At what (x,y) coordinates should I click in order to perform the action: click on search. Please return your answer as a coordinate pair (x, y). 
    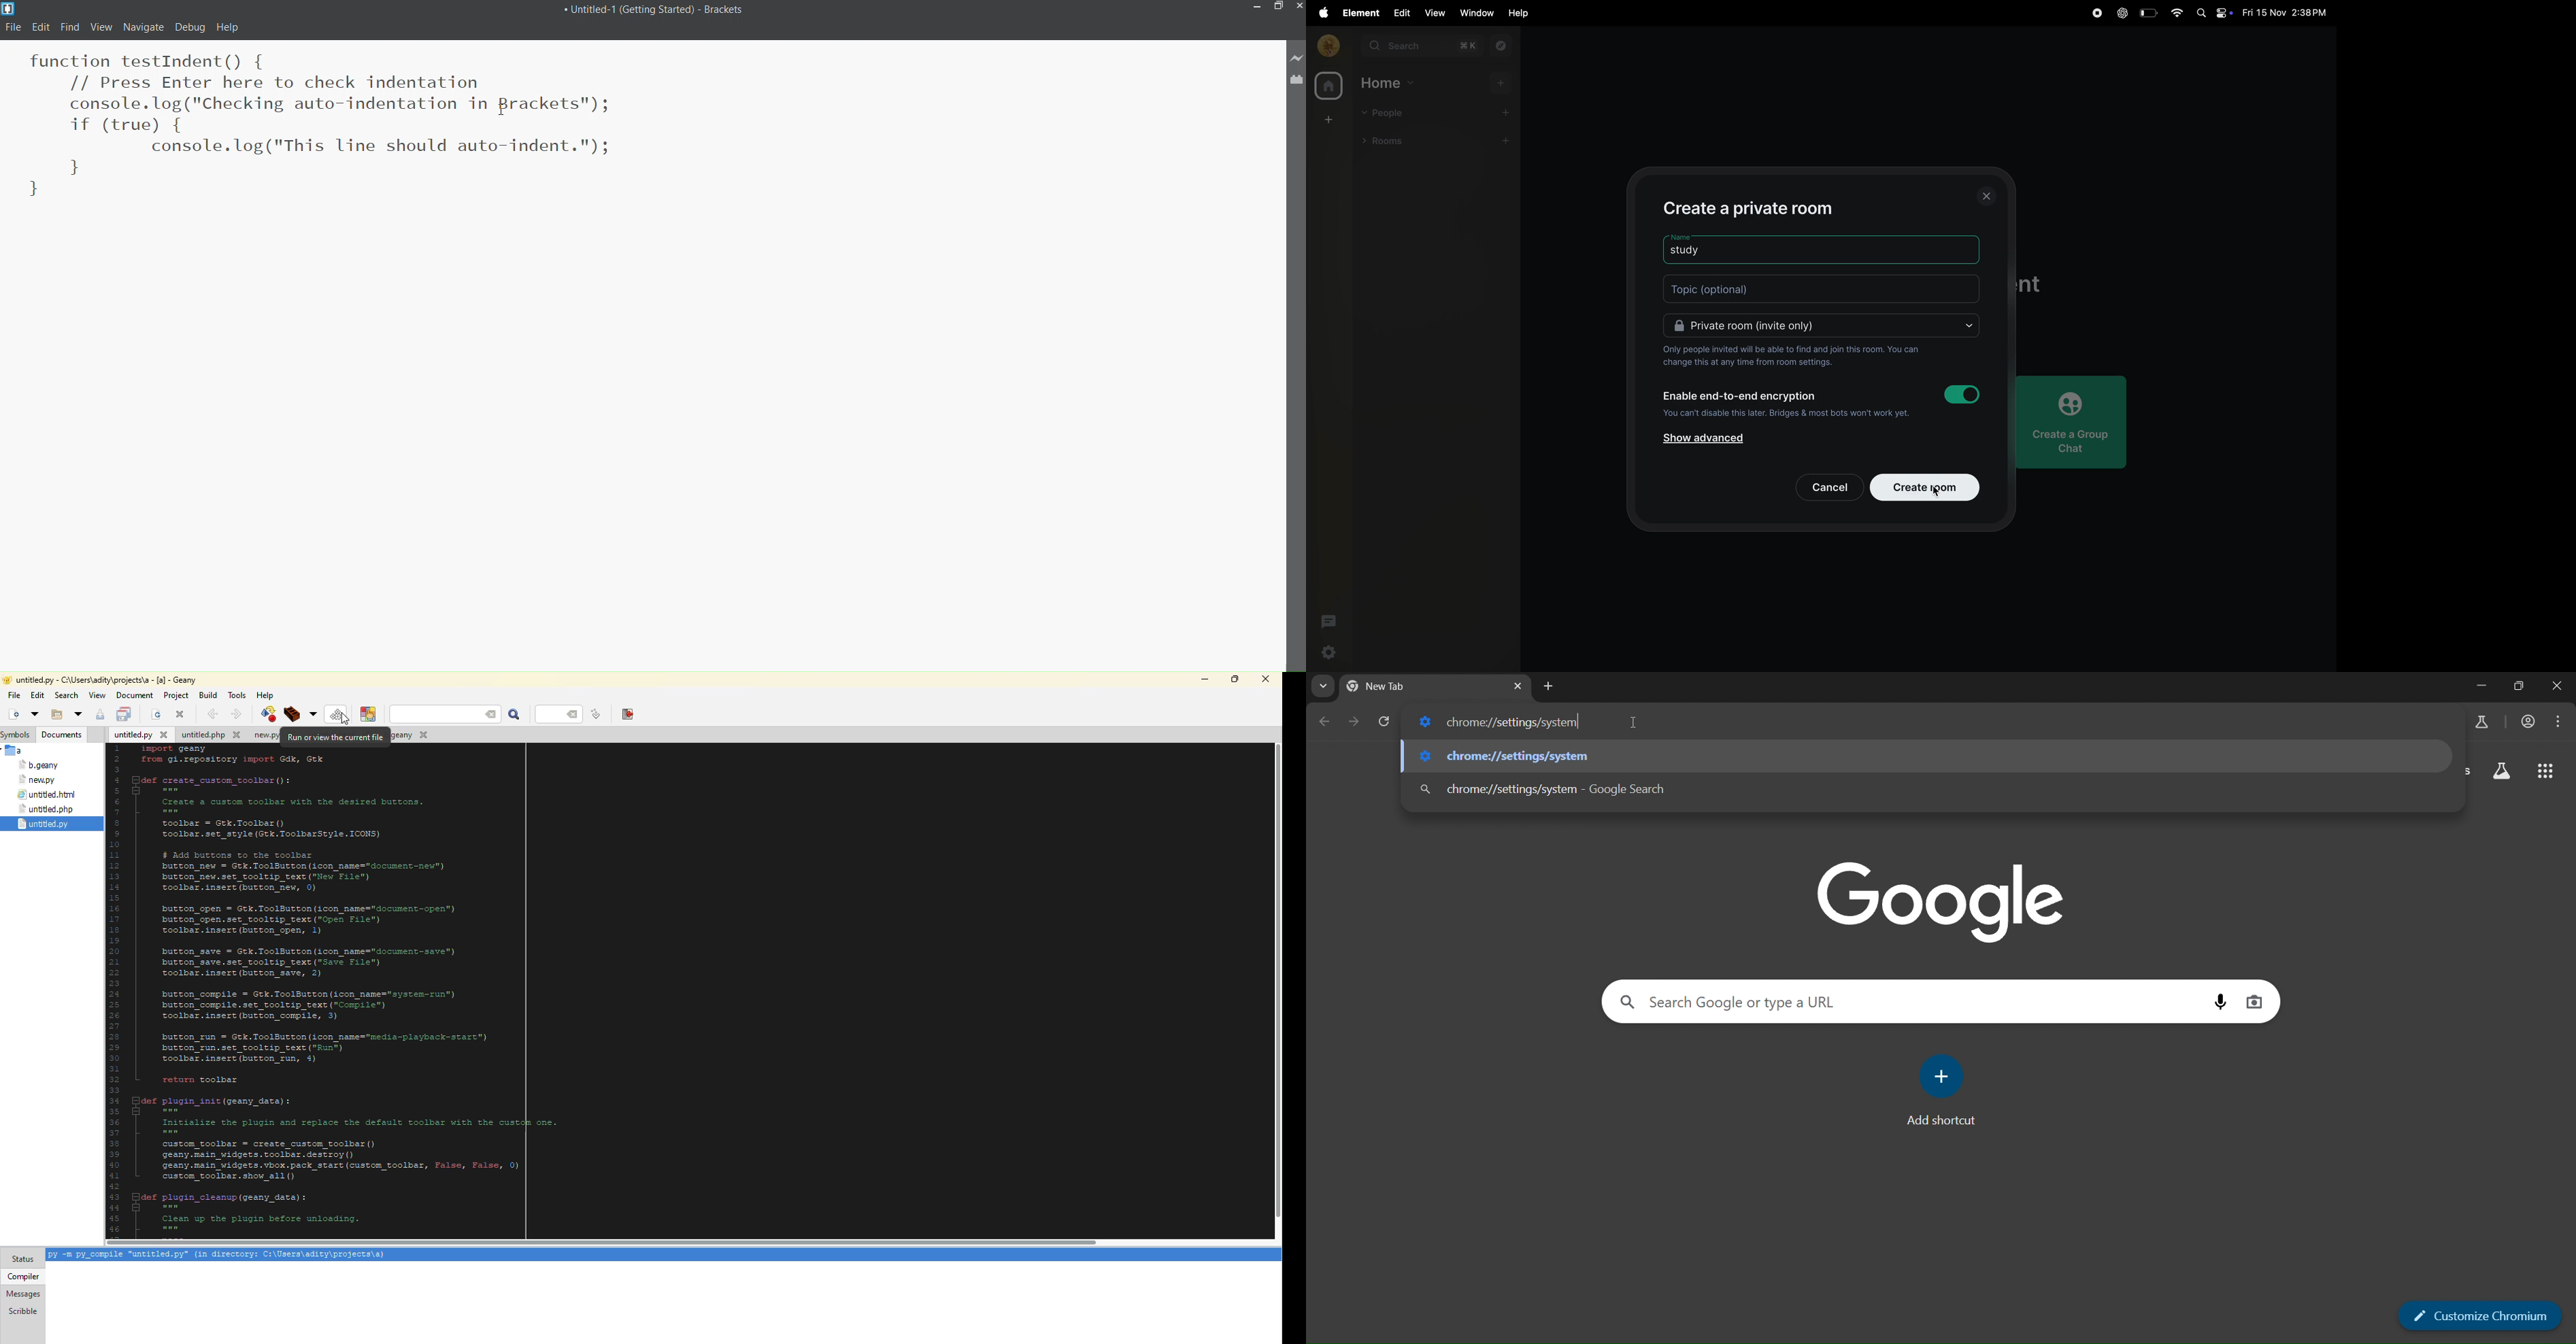
    Looking at the image, I should click on (449, 714).